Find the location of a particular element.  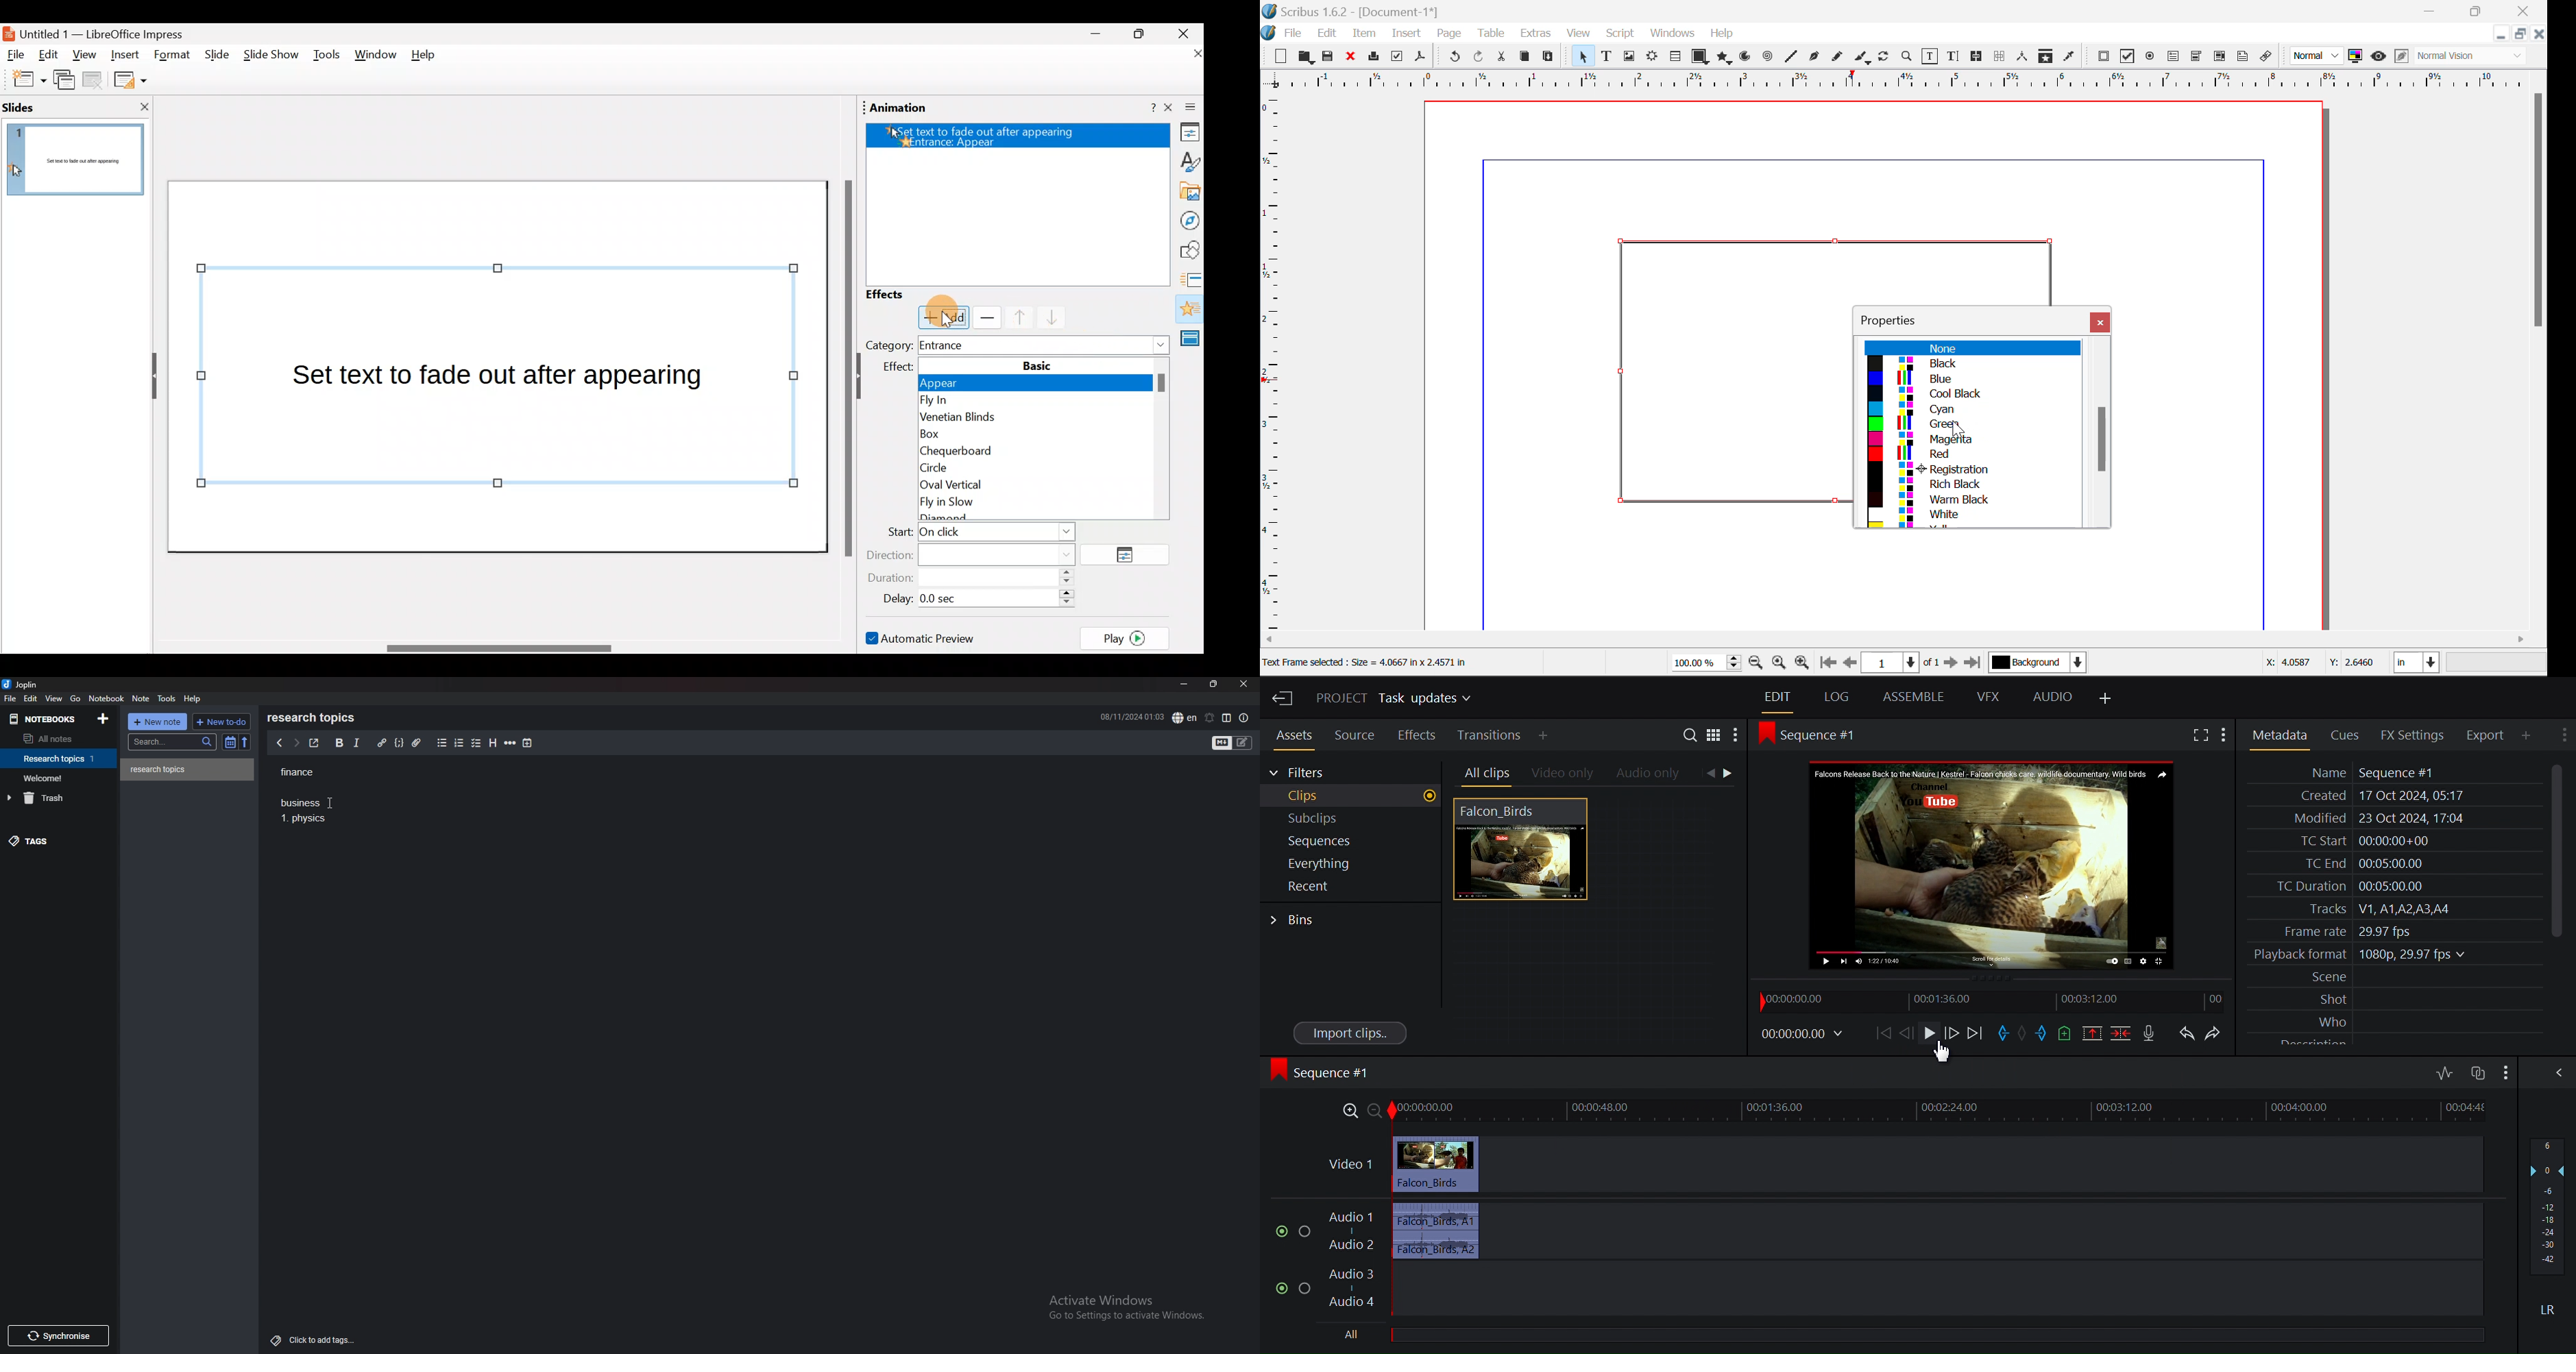

Options is located at coordinates (1130, 555).